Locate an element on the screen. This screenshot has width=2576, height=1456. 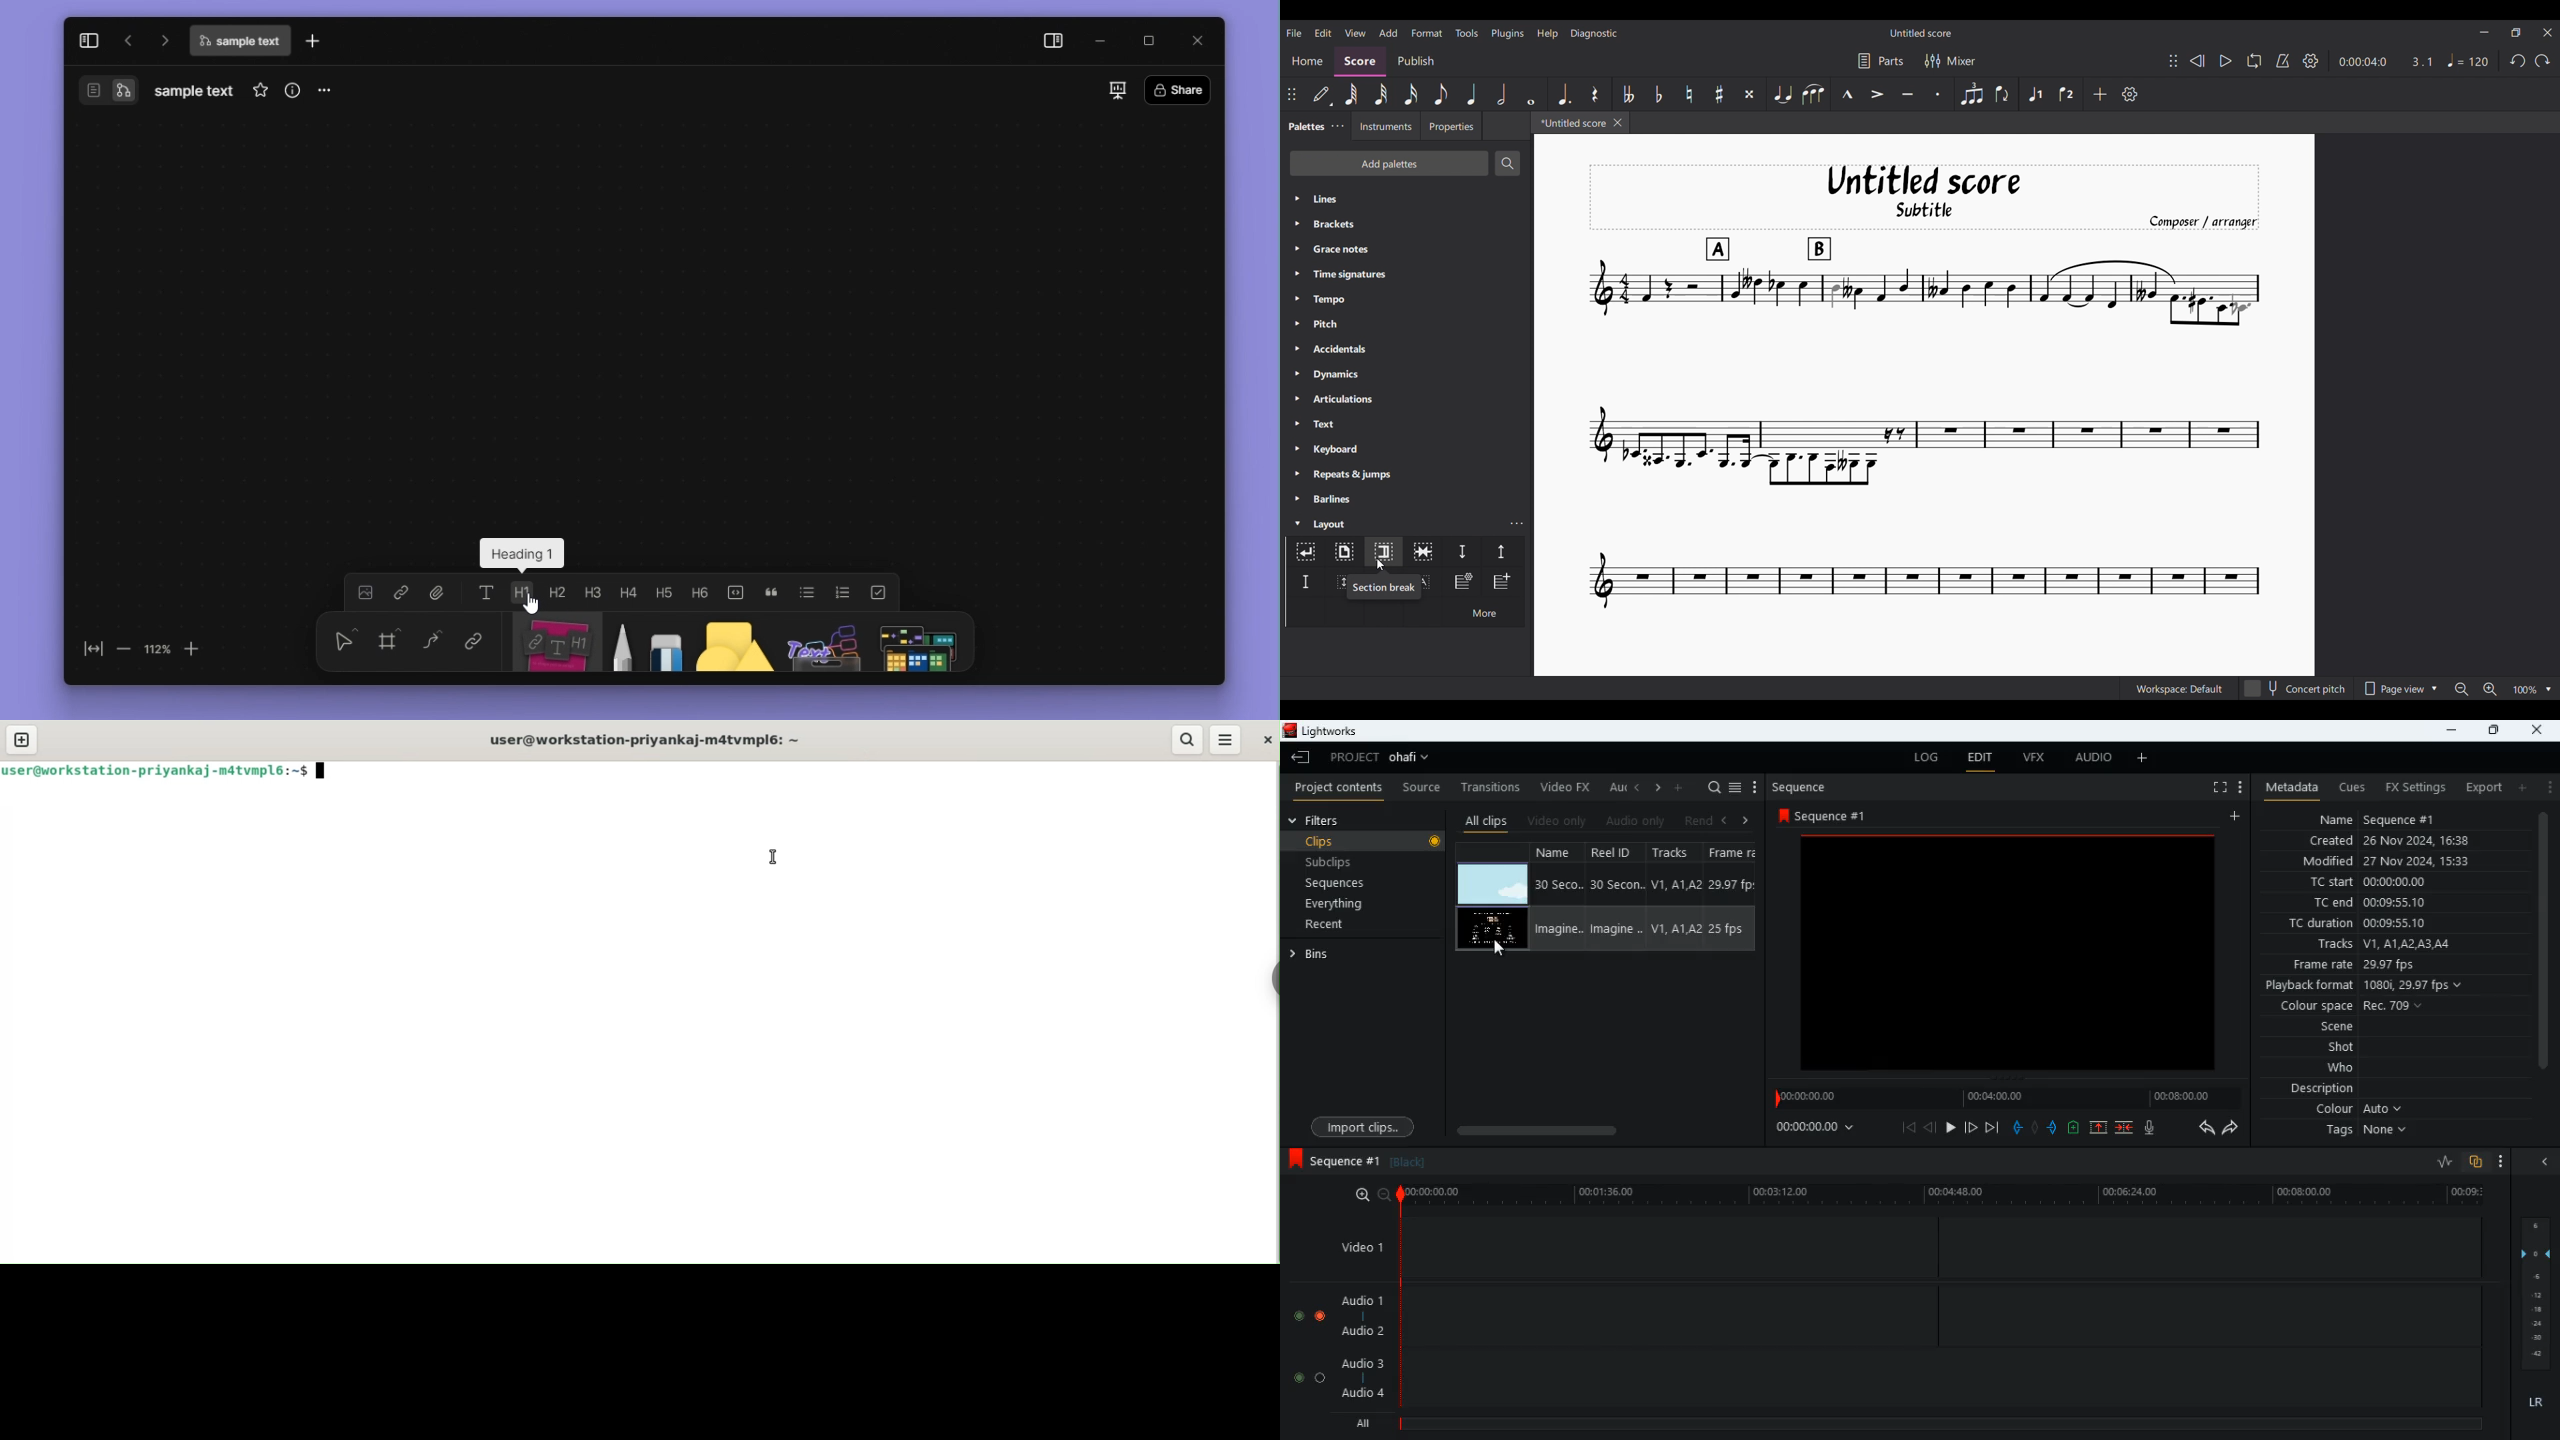
reel id is located at coordinates (1614, 855).